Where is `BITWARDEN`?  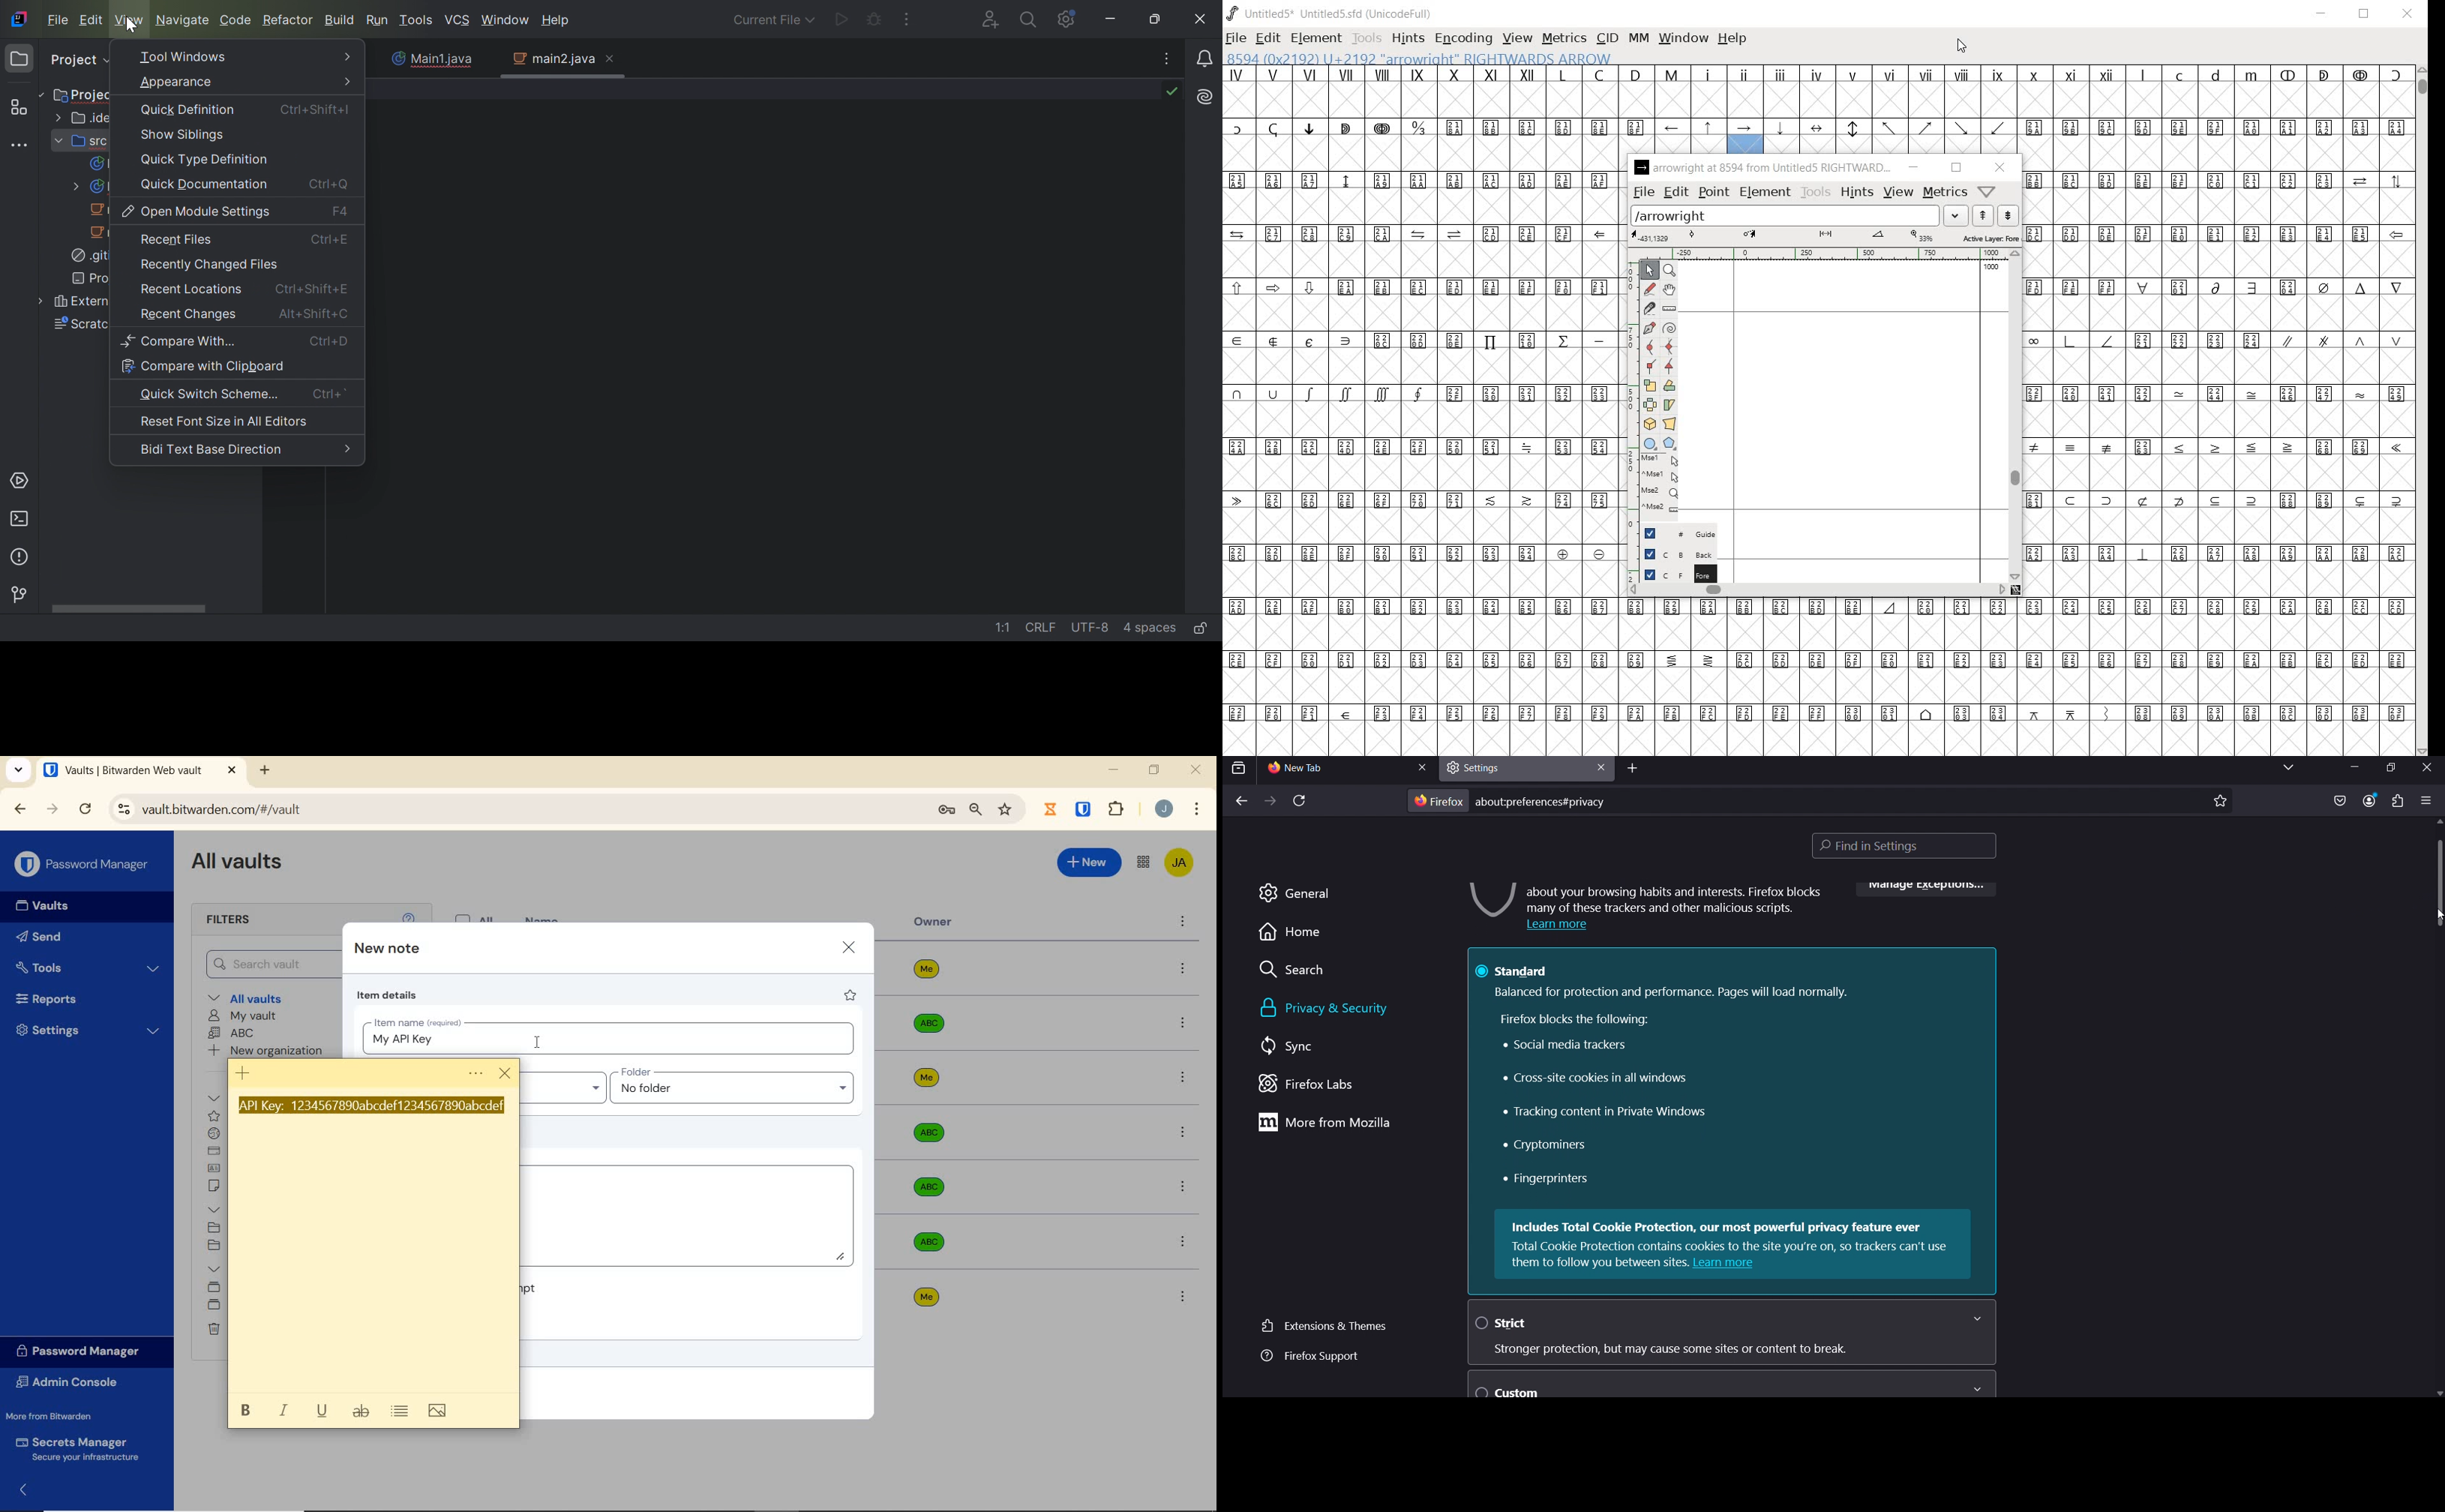 BITWARDEN is located at coordinates (1084, 810).